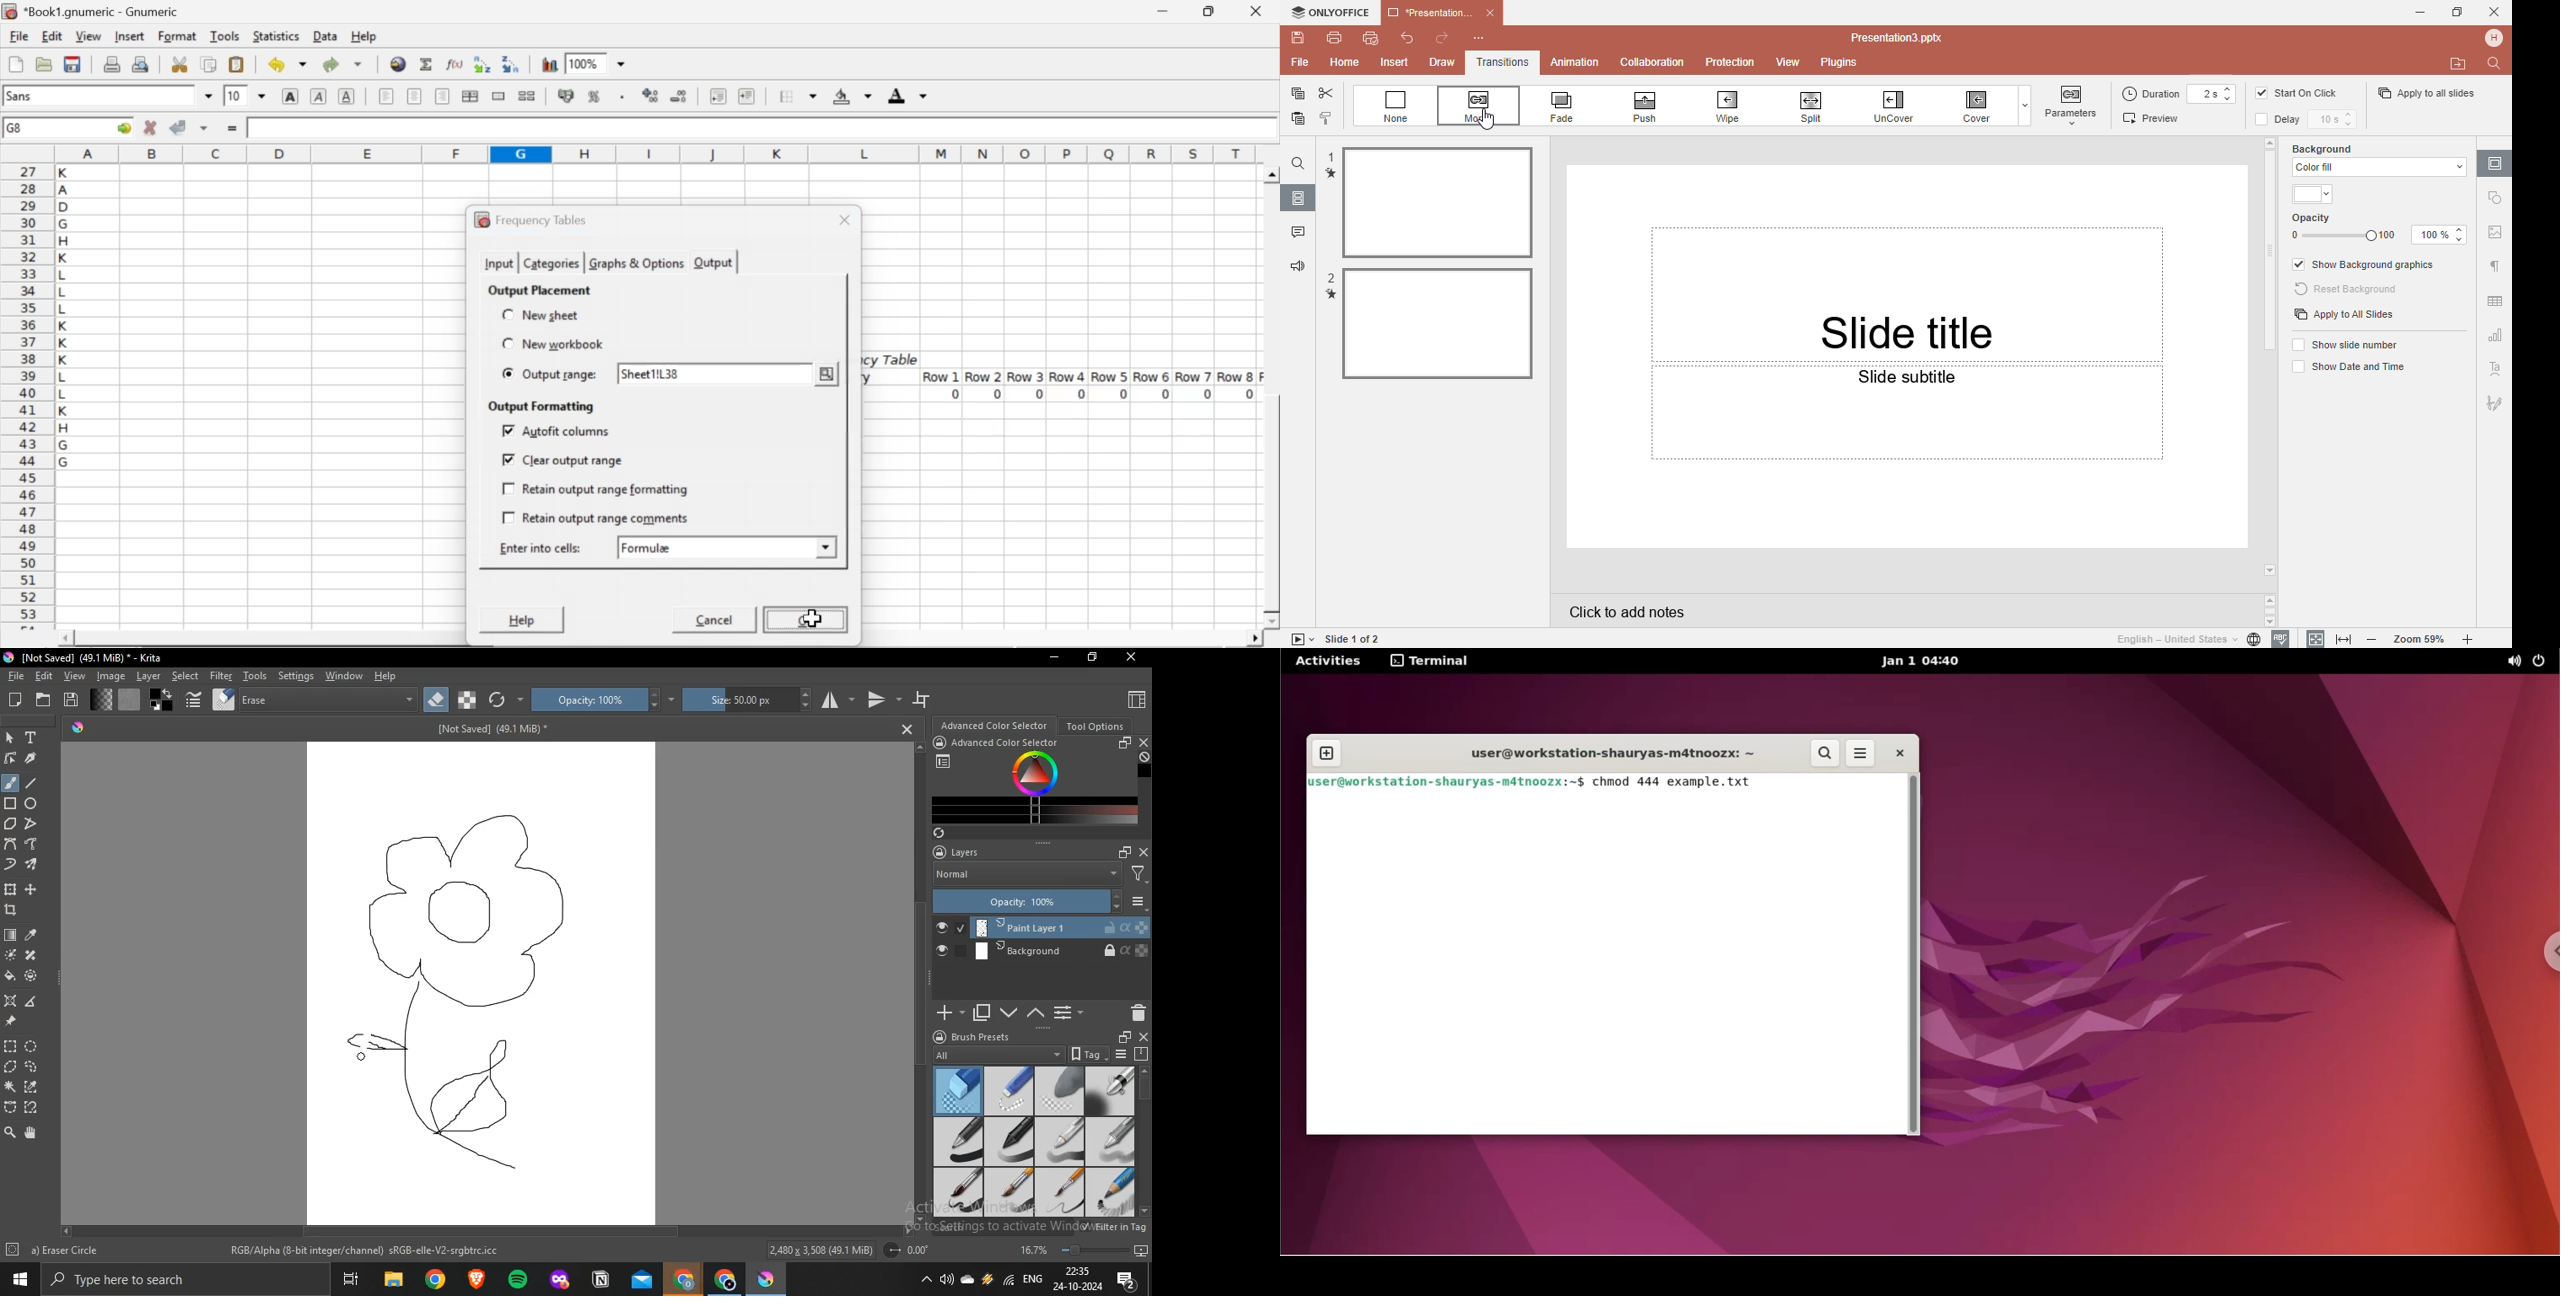 This screenshot has width=2576, height=1316. Describe the element at coordinates (604, 701) in the screenshot. I see `opacity` at that location.